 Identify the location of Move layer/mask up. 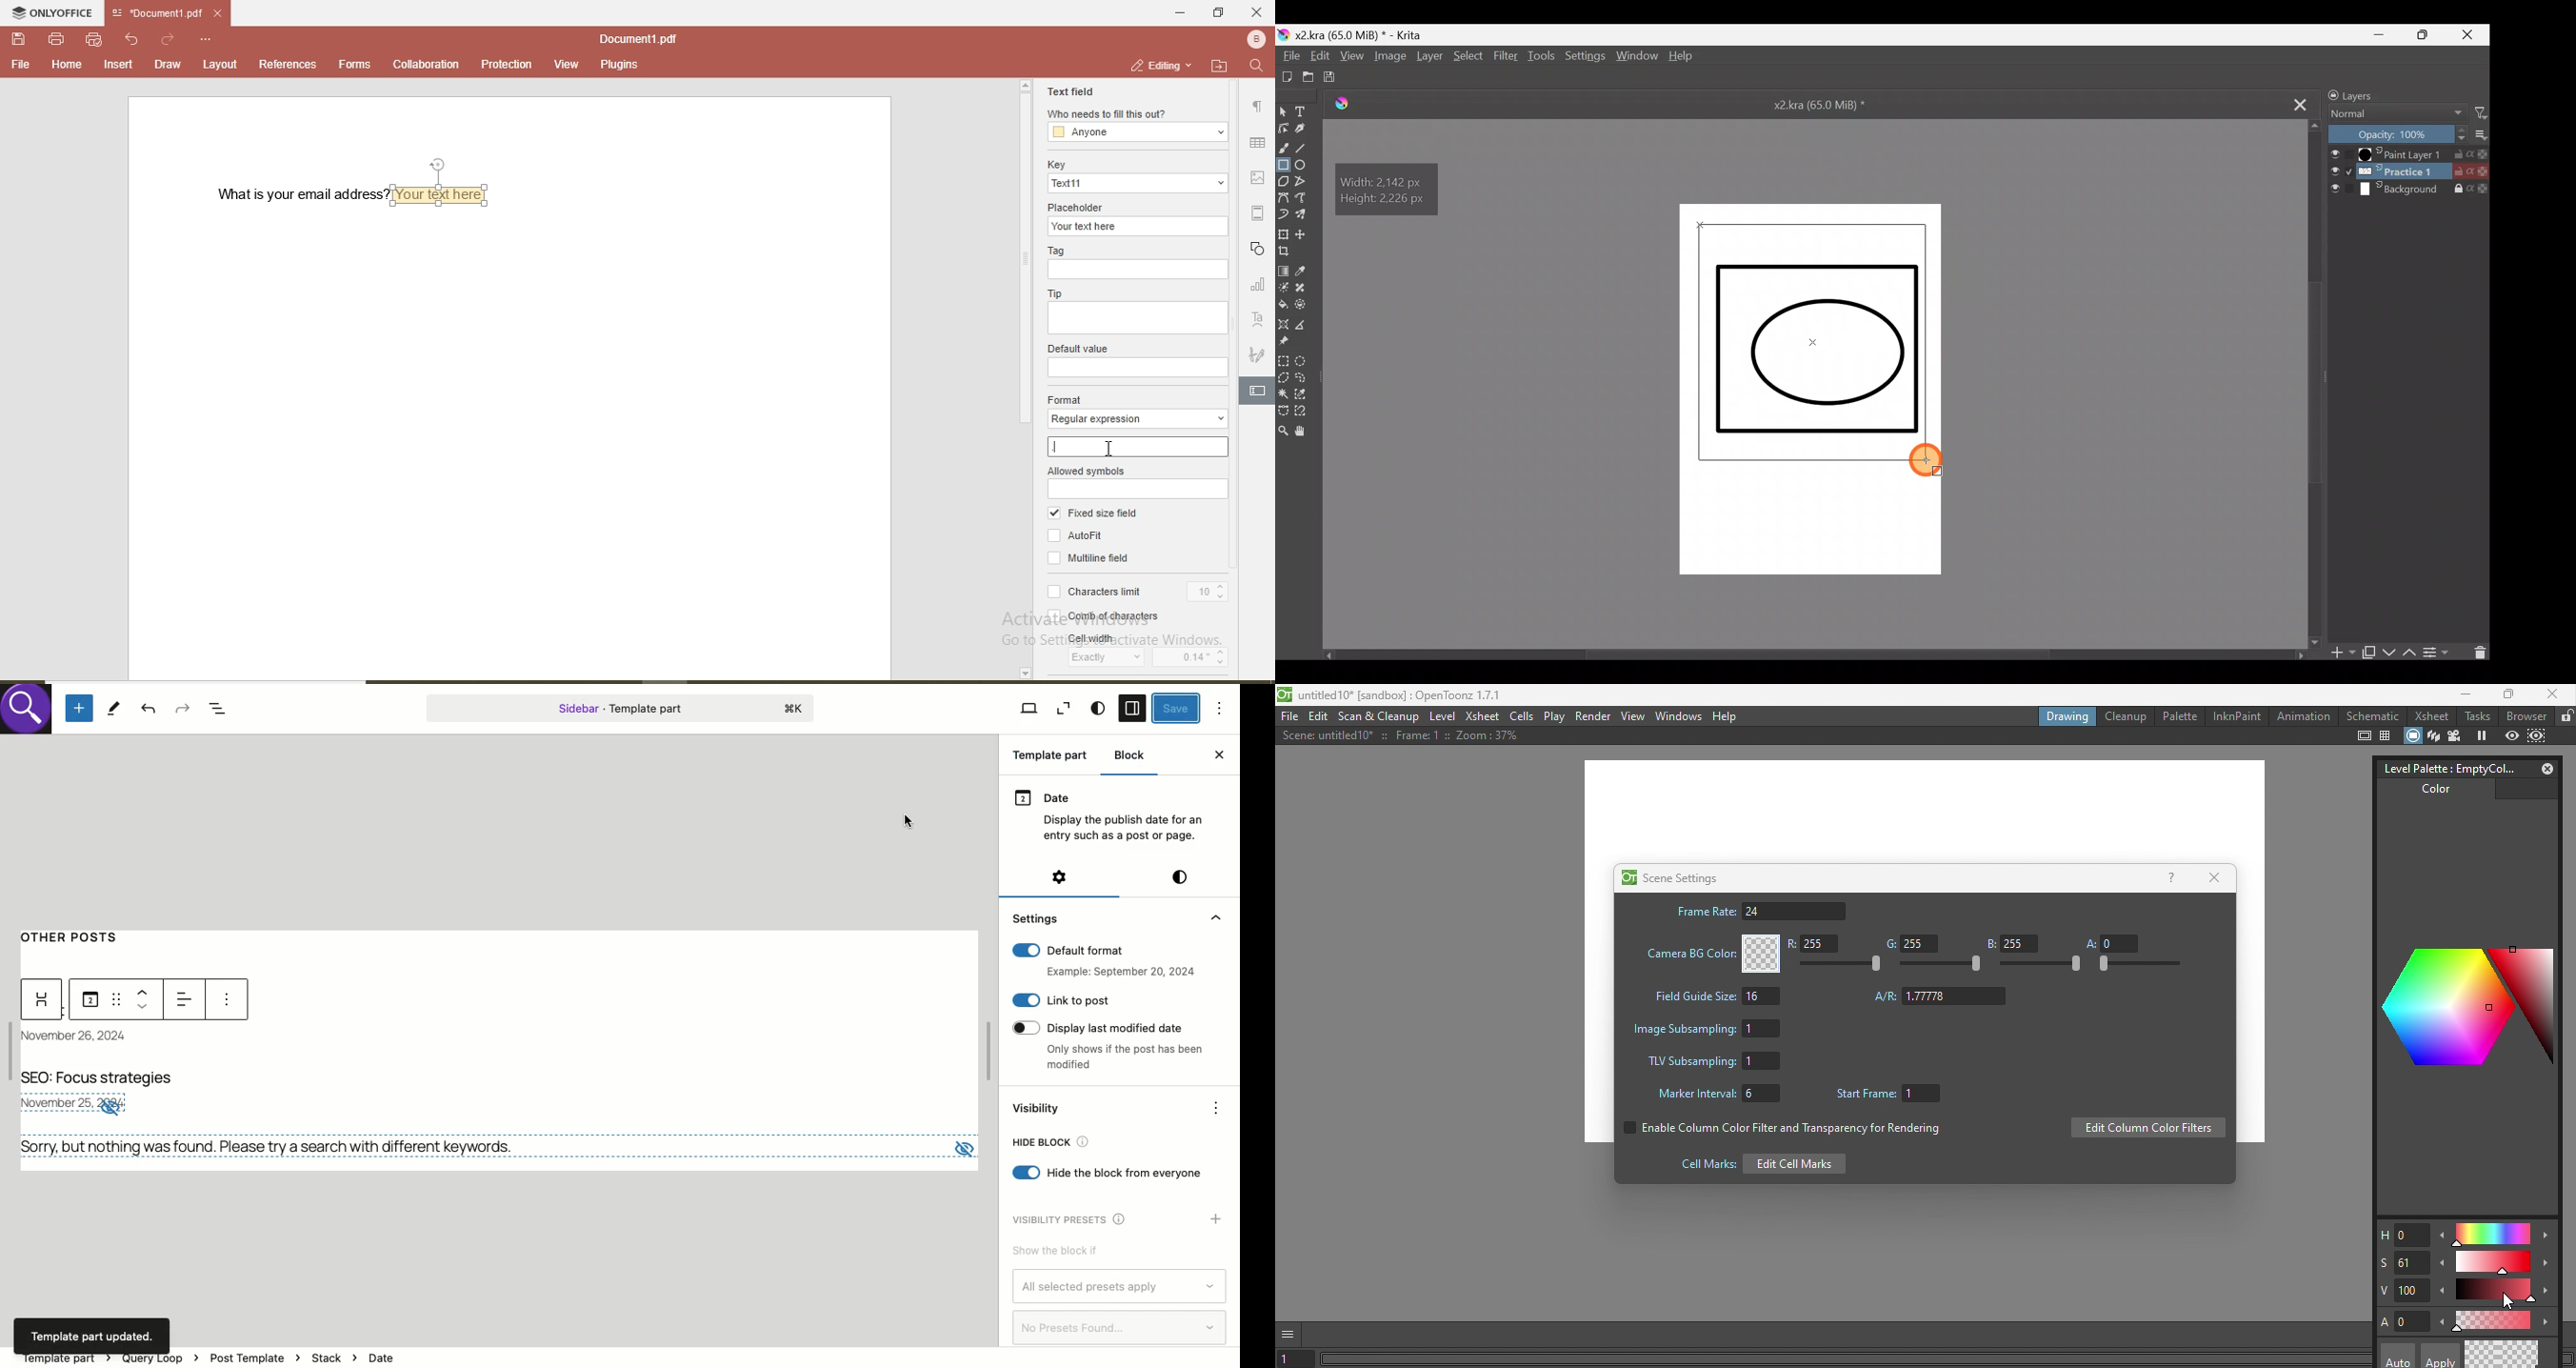
(2410, 652).